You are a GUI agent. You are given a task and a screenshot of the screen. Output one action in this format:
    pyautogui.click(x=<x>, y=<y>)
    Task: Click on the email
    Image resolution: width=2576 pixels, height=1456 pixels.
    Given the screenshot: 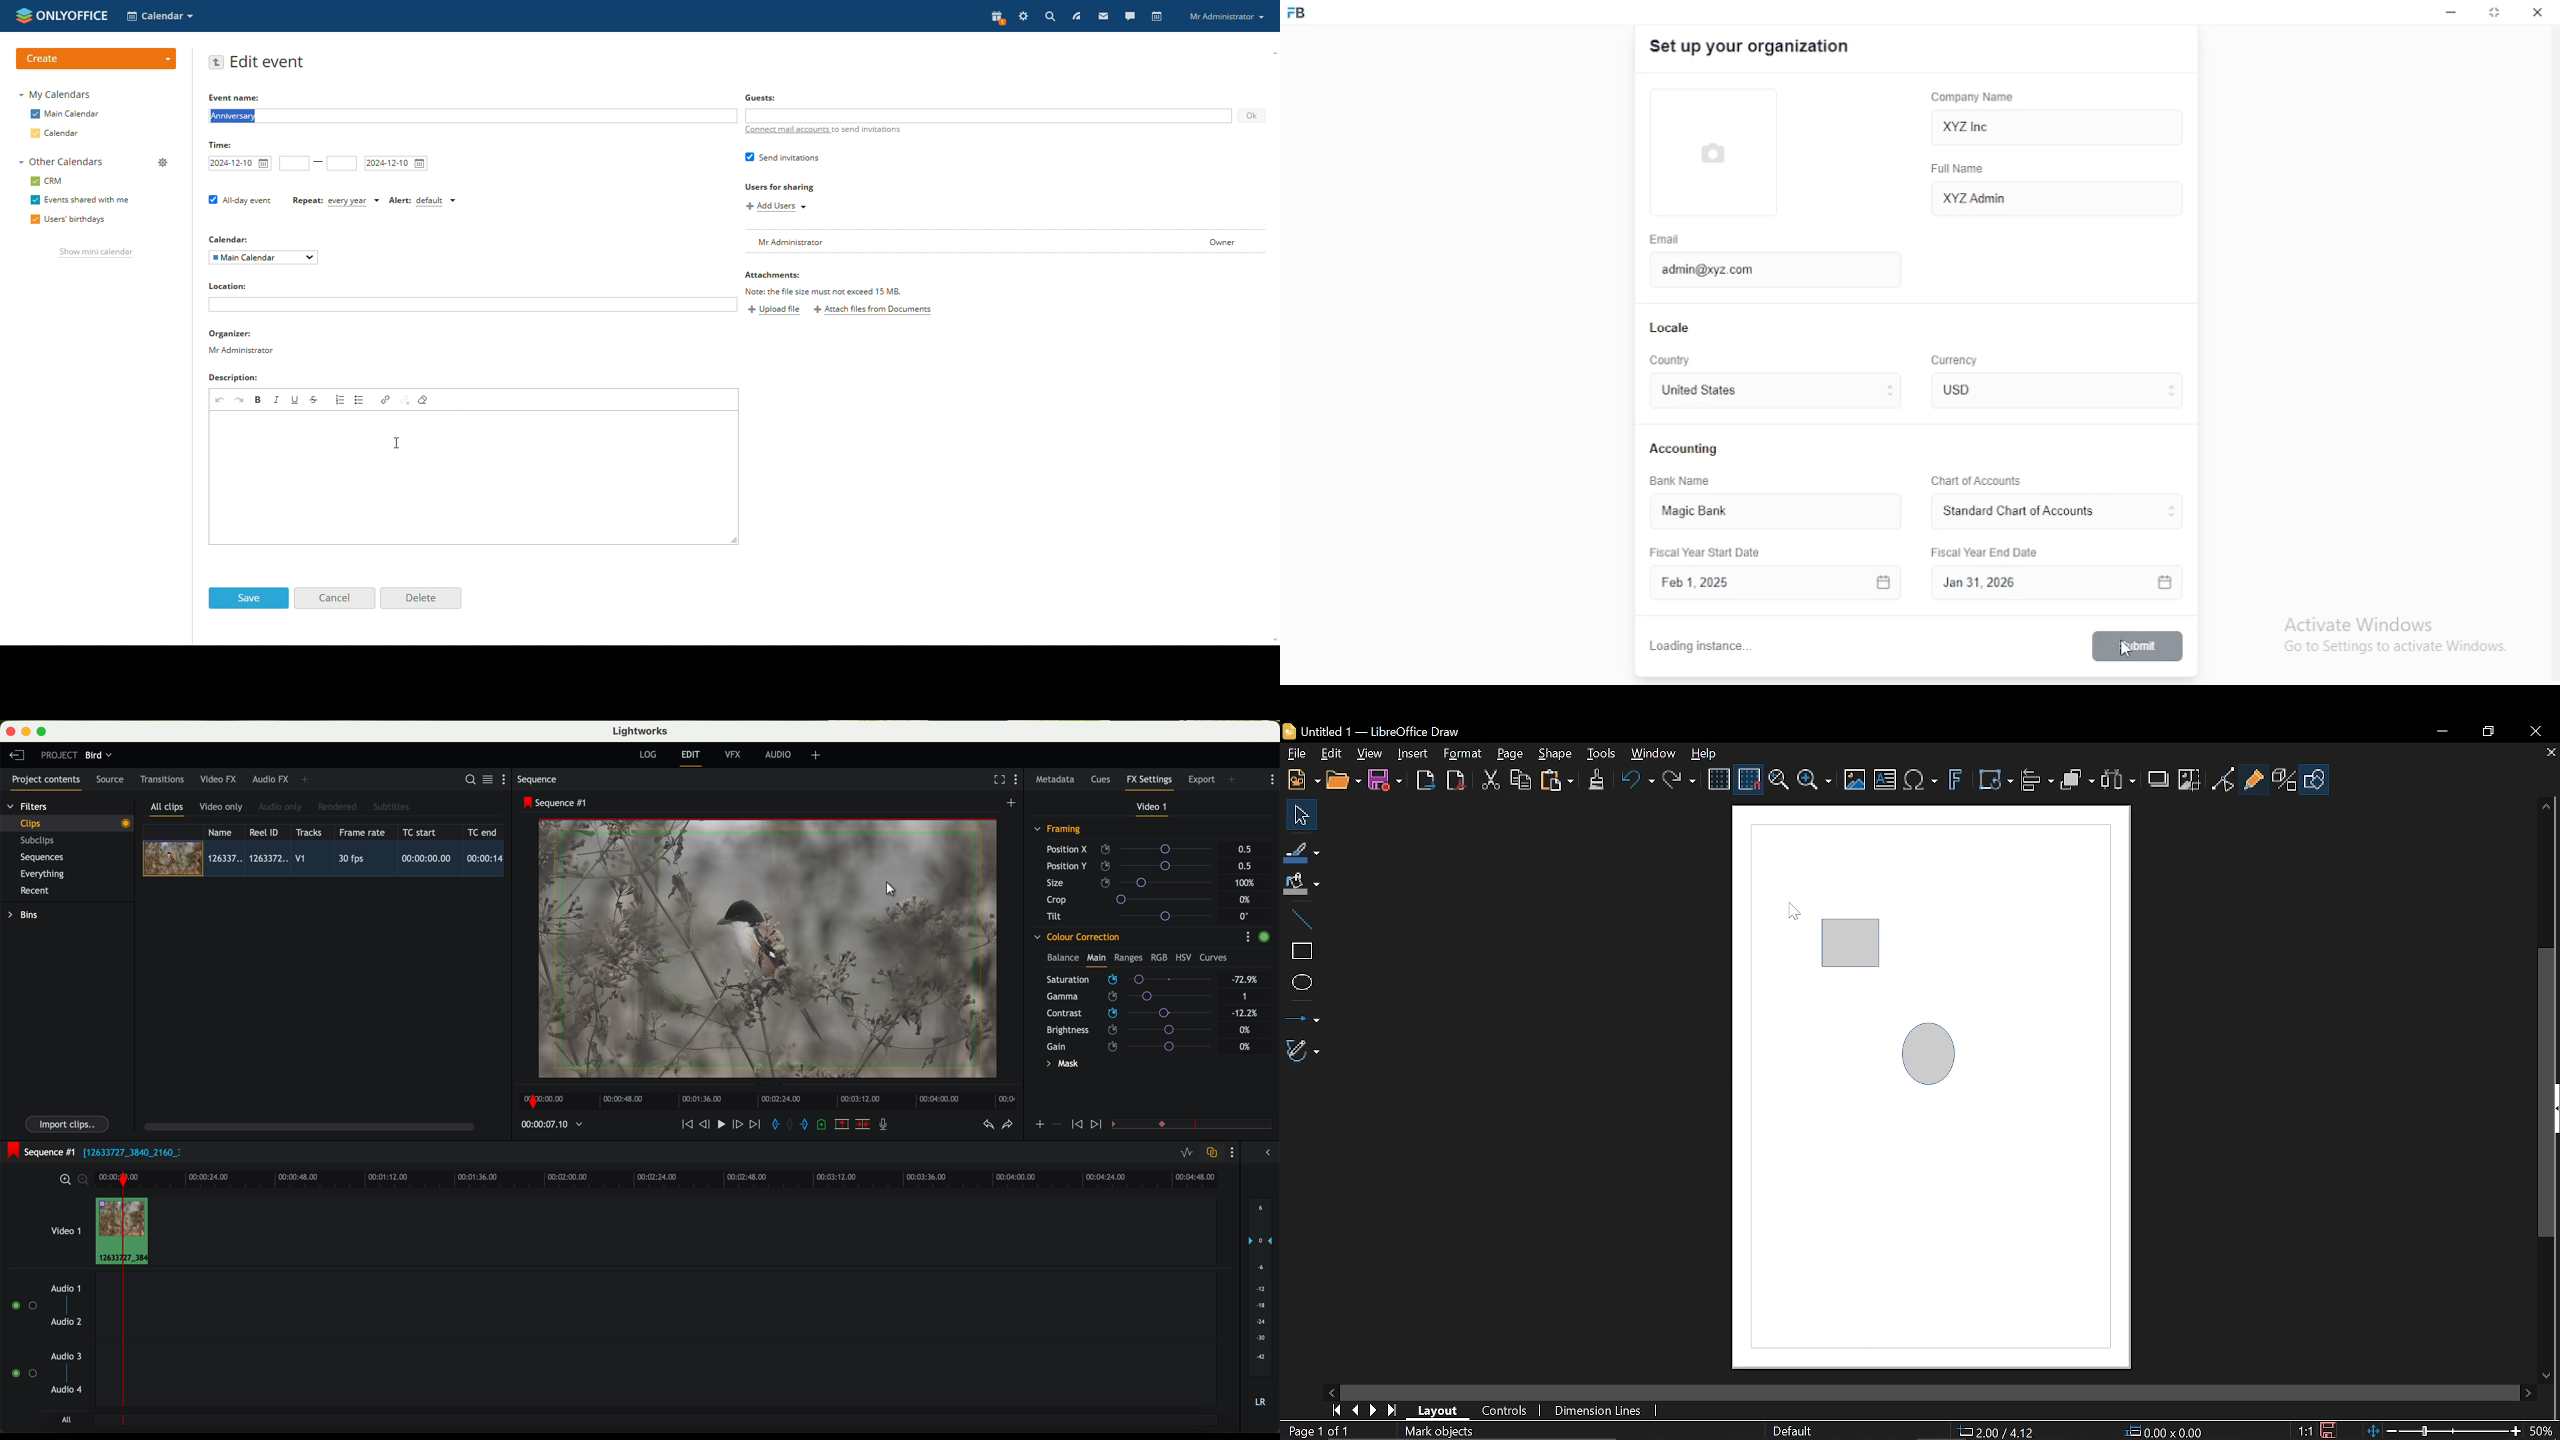 What is the action you would take?
    pyautogui.click(x=1665, y=239)
    